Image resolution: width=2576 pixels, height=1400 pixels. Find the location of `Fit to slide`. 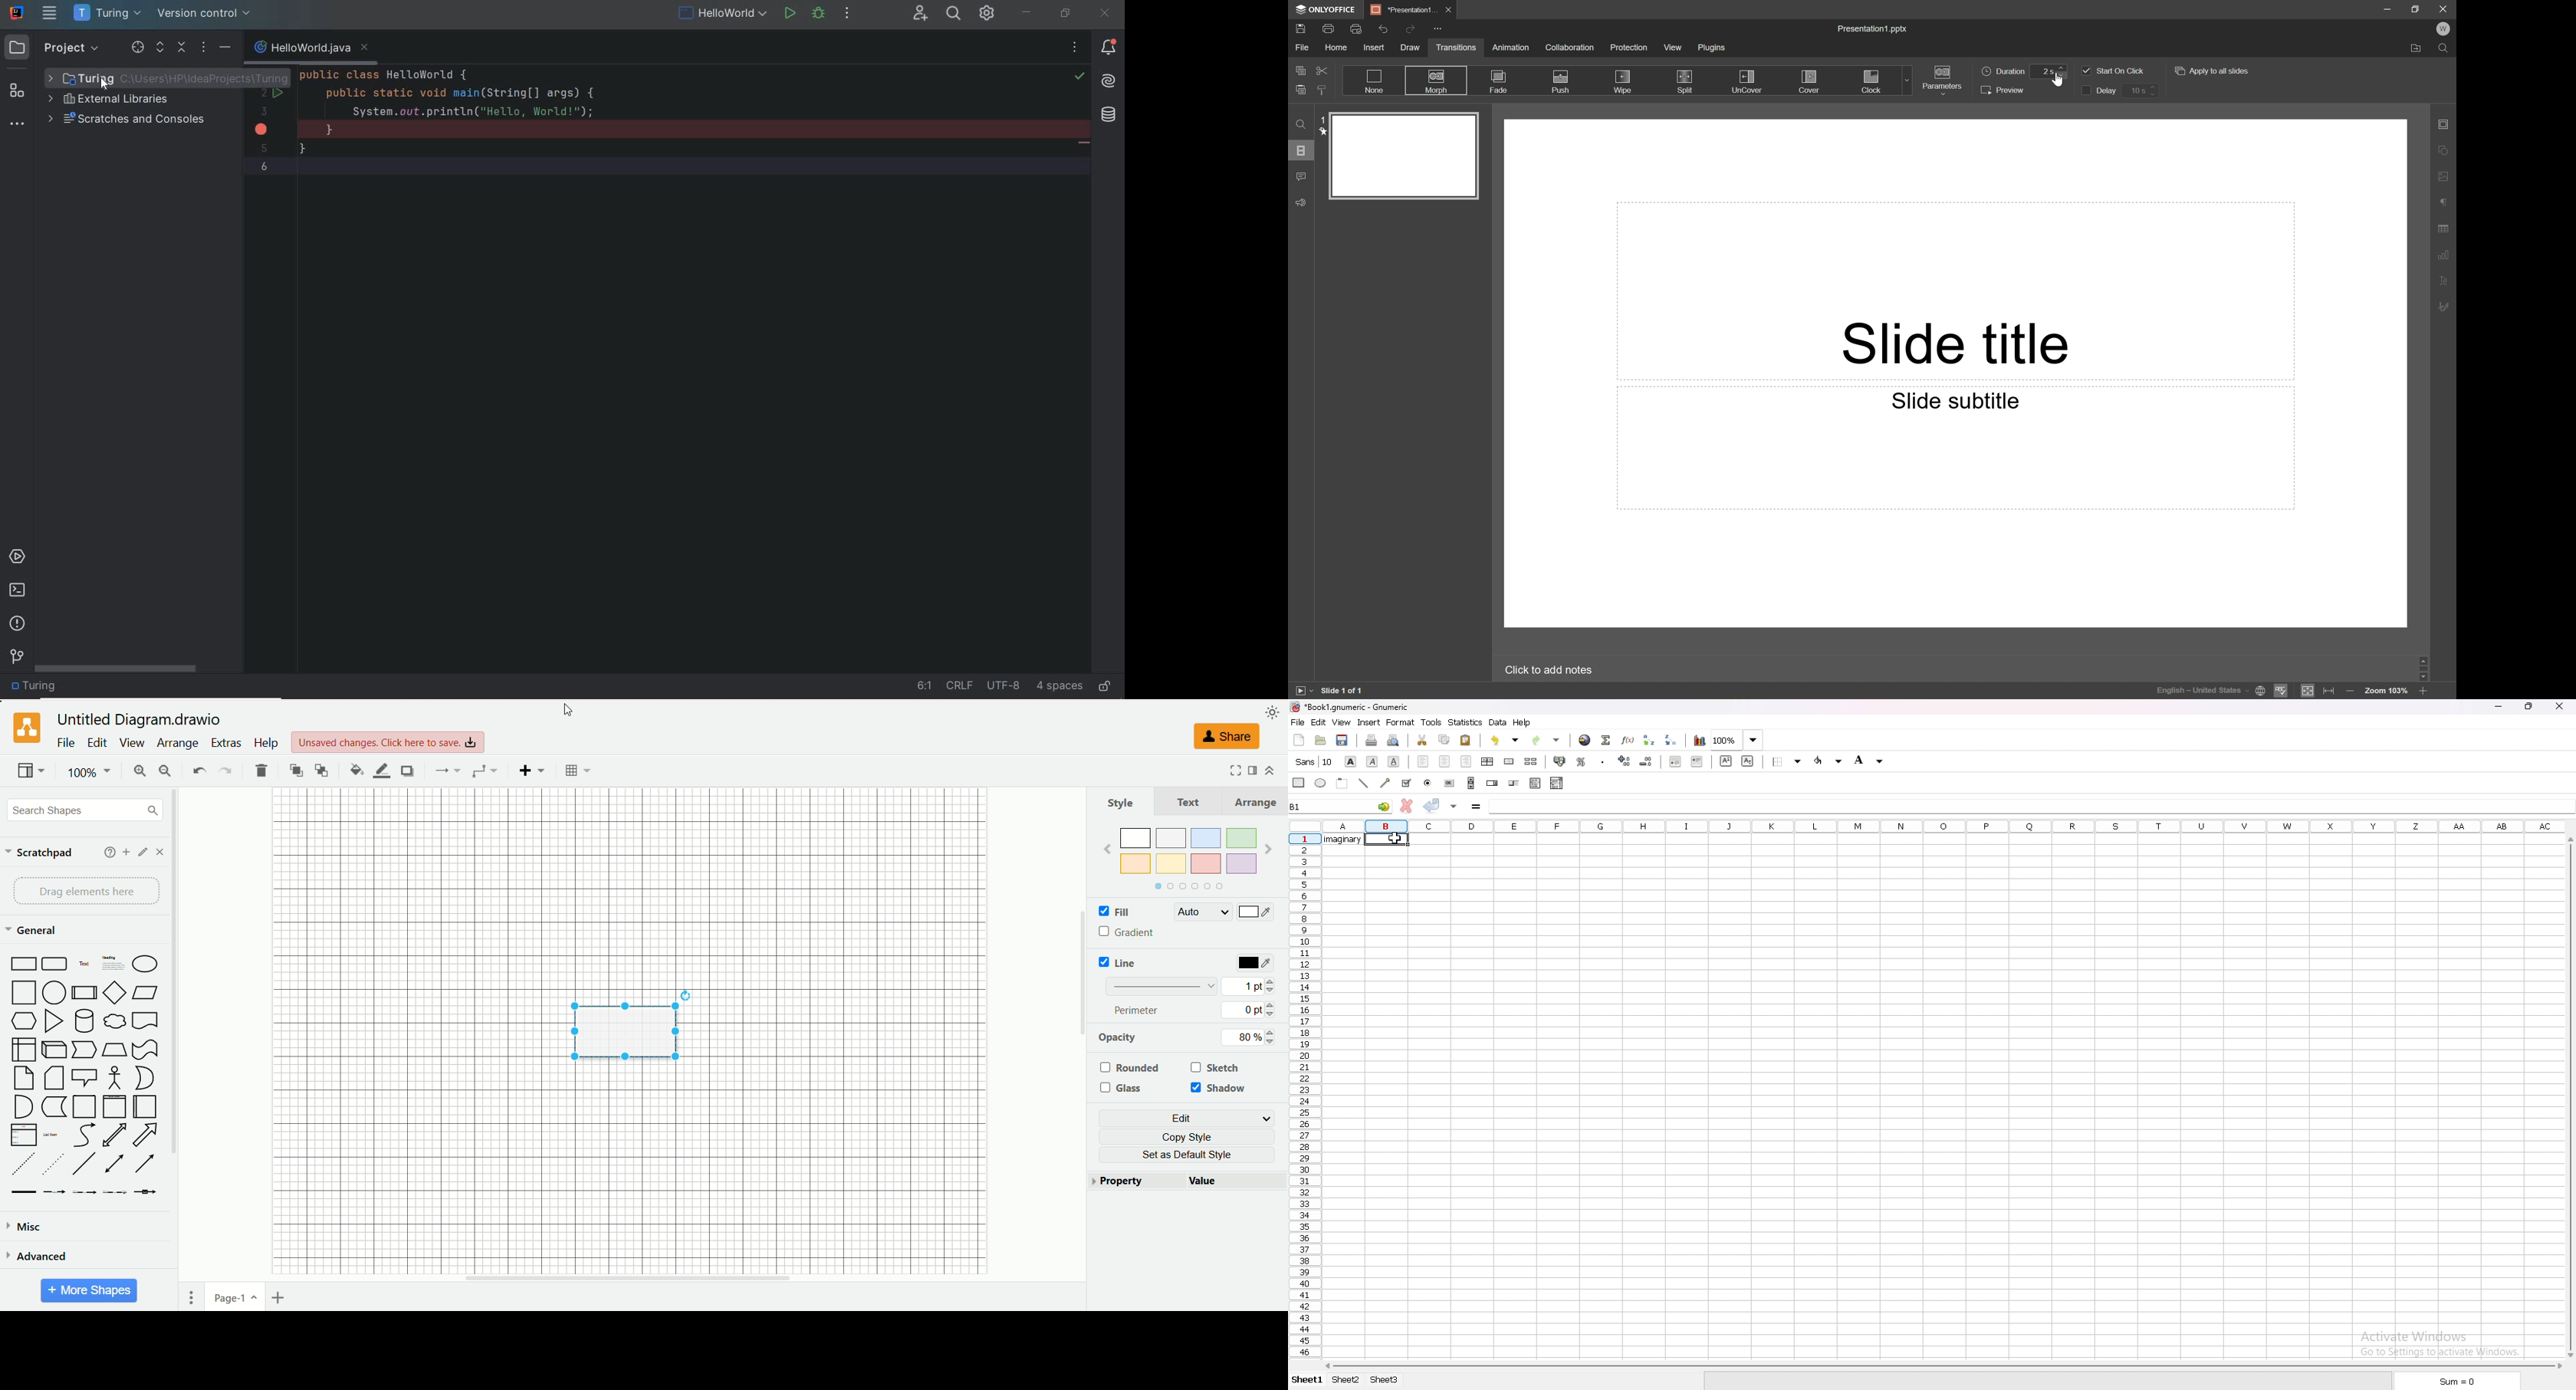

Fit to slide is located at coordinates (2307, 692).